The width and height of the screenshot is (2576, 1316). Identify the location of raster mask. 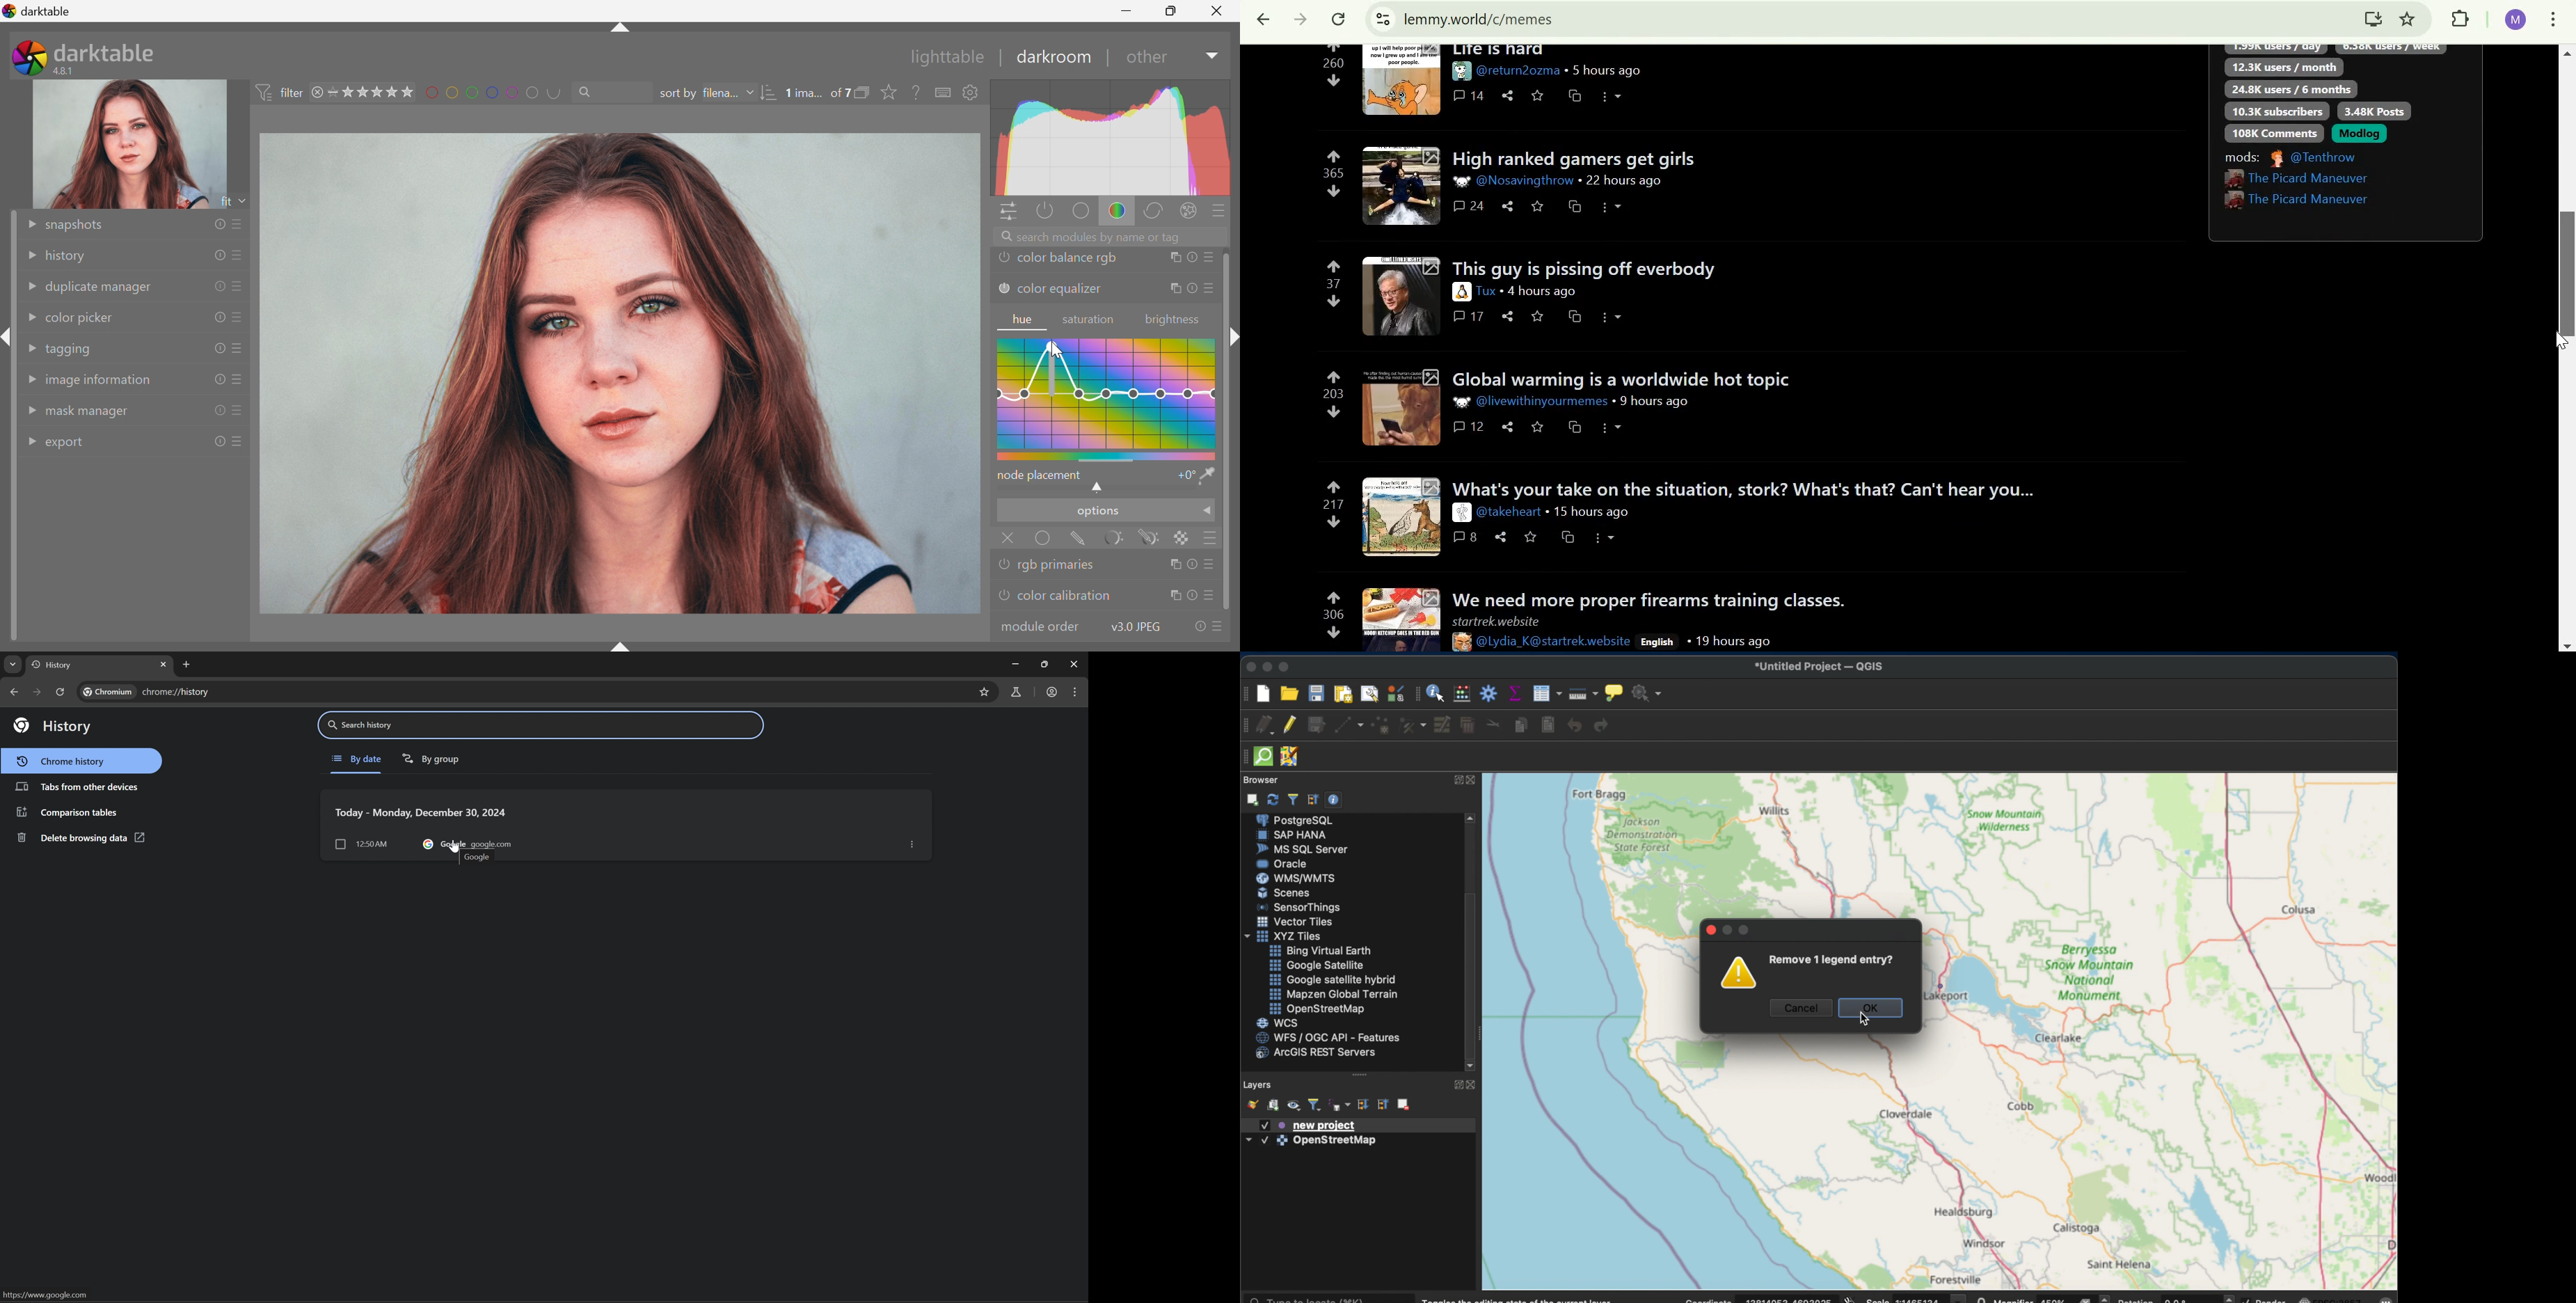
(1184, 538).